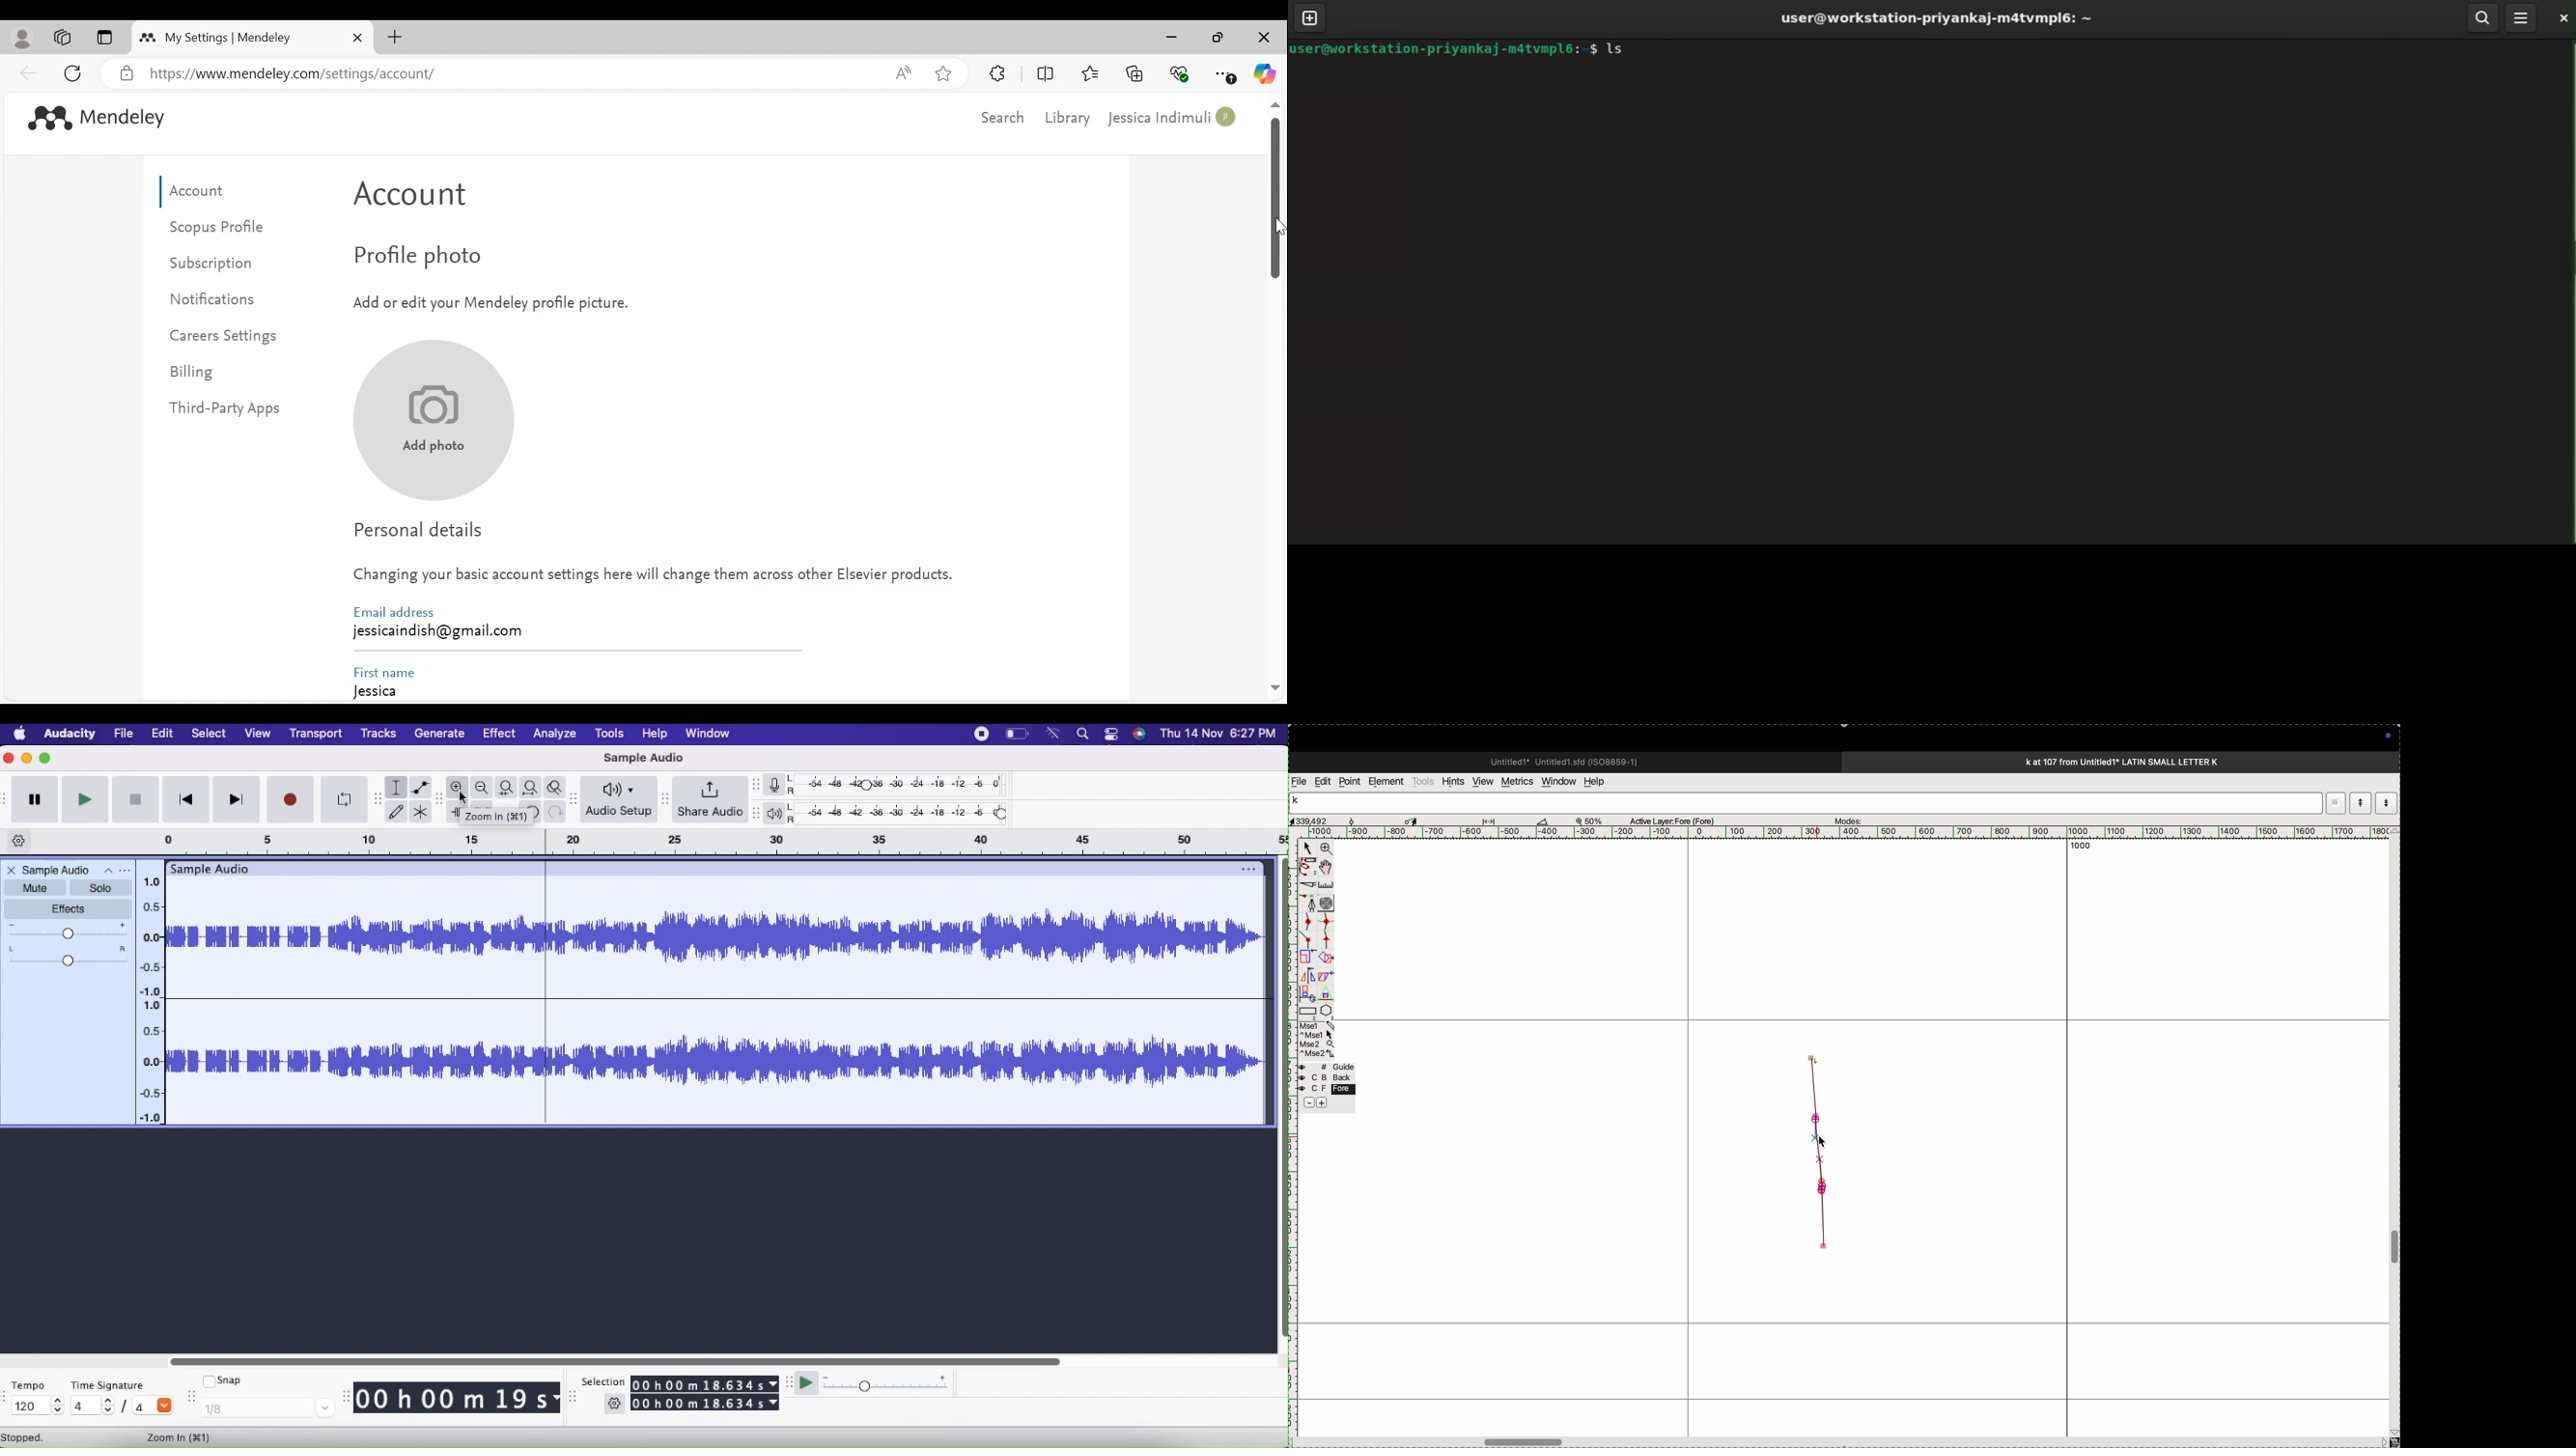 The height and width of the screenshot is (1456, 2576). I want to click on File, so click(124, 734).